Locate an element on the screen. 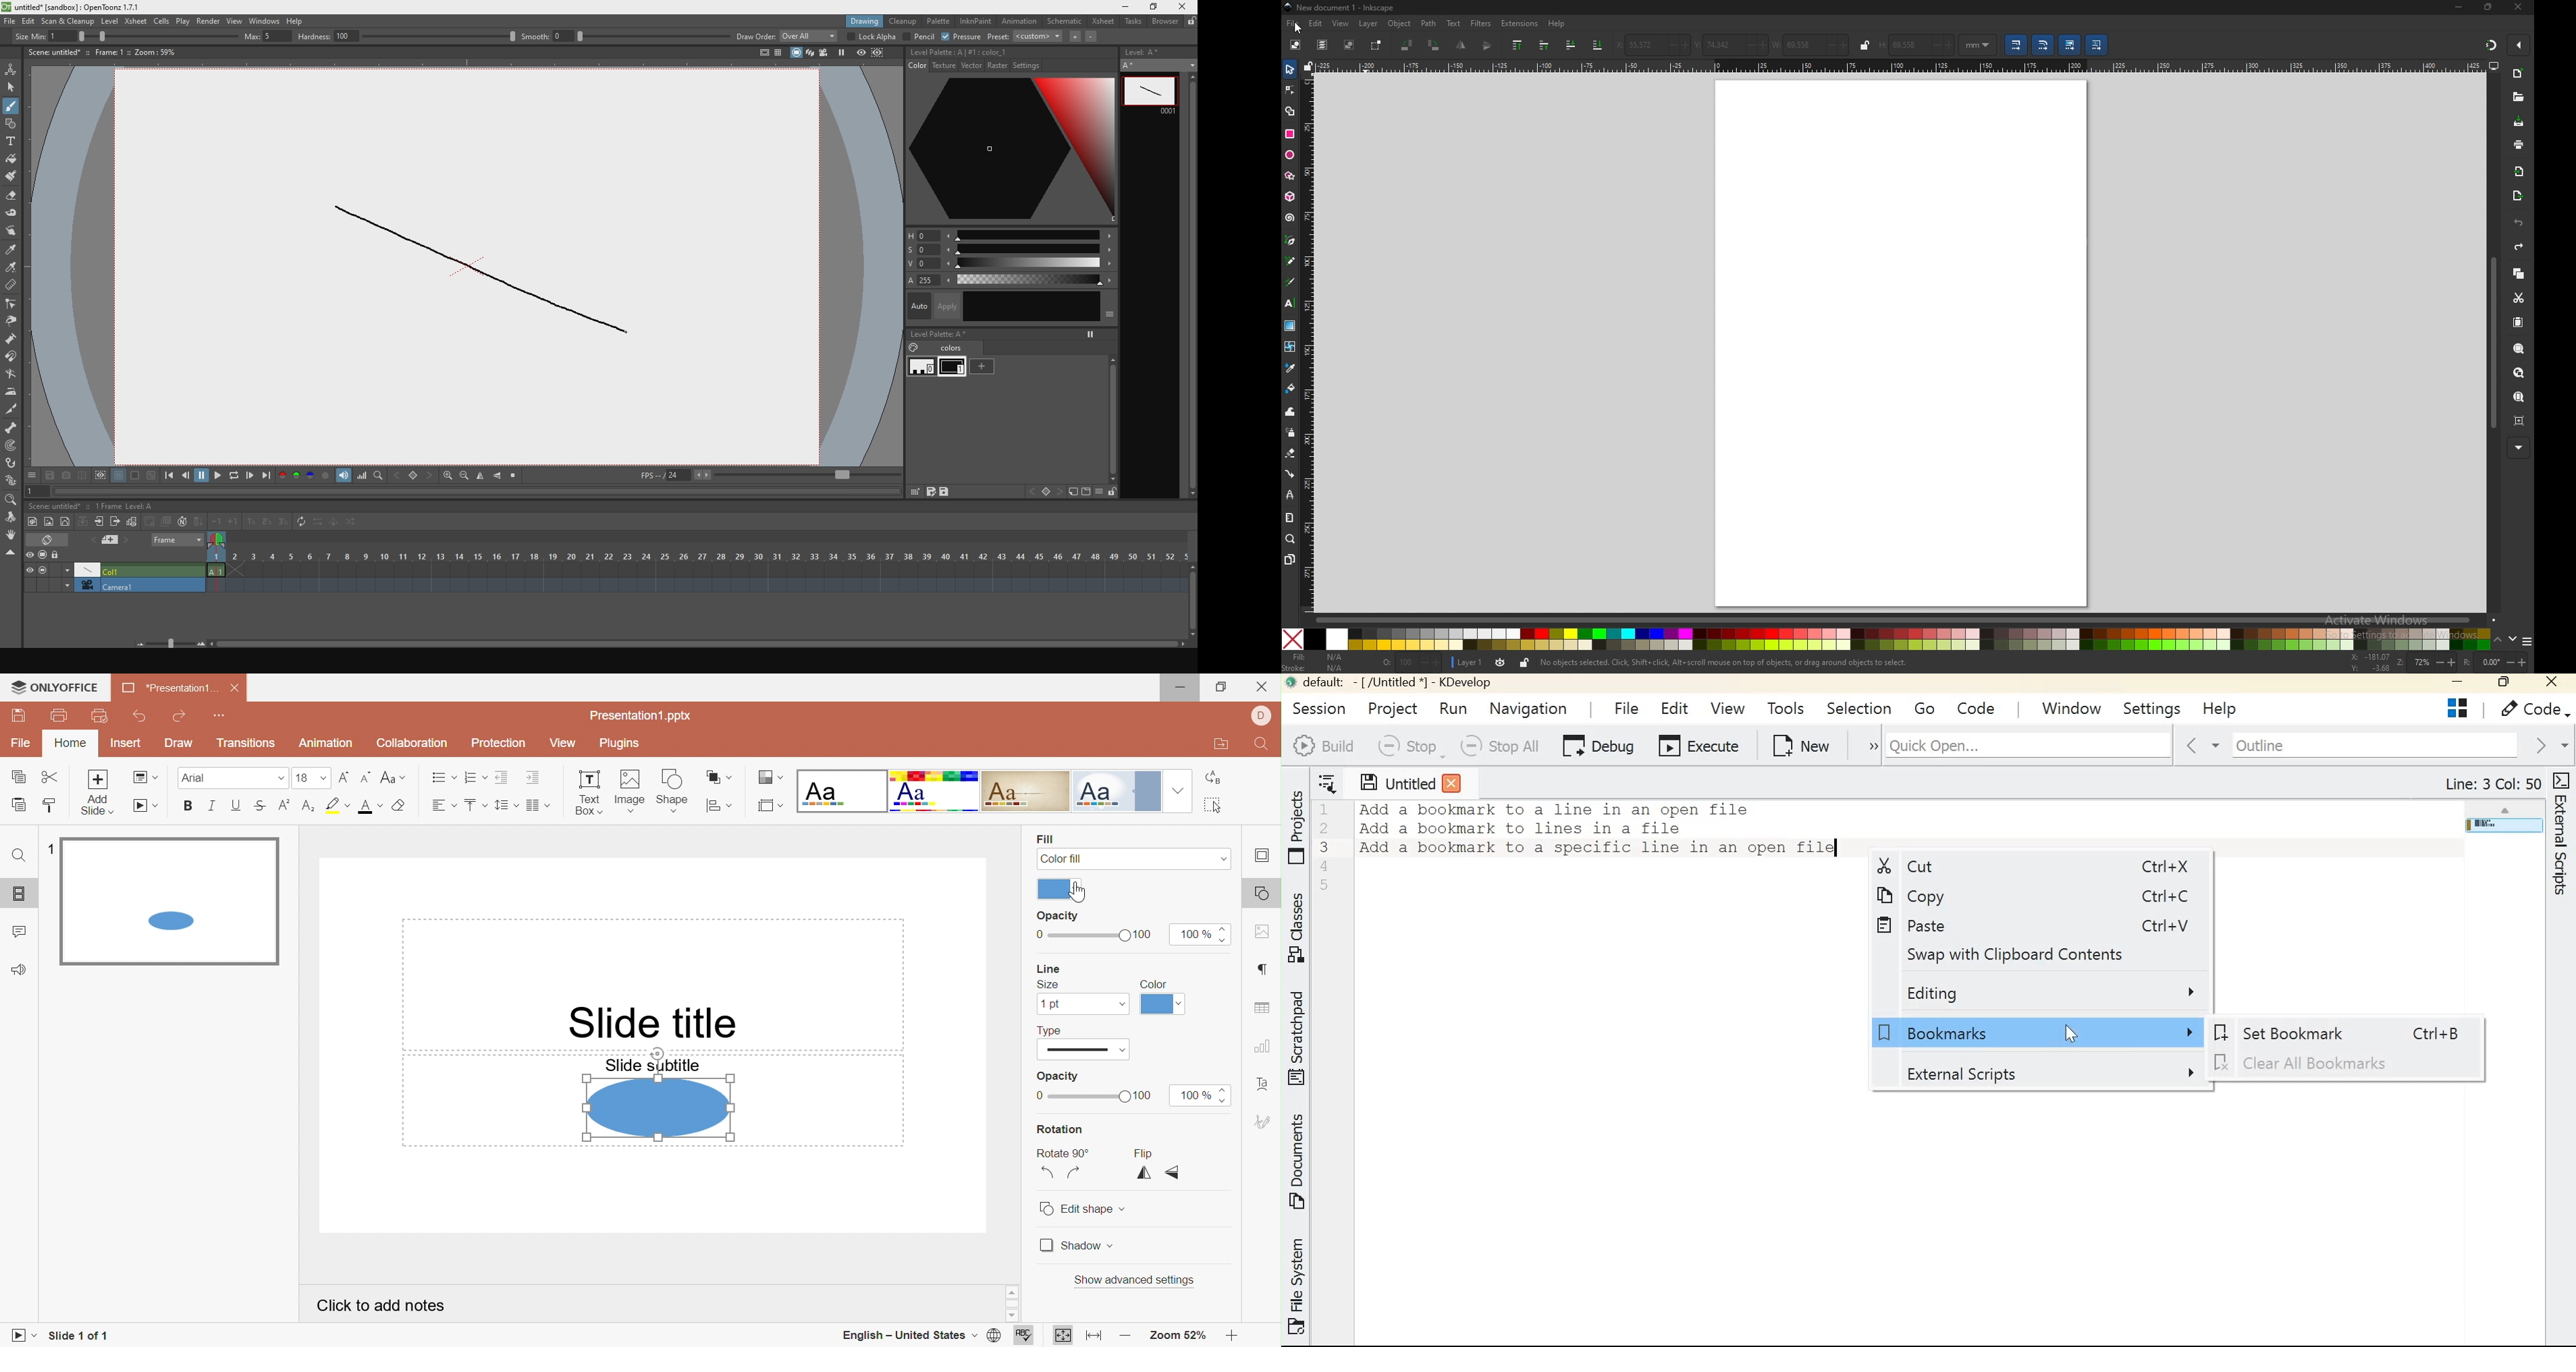 This screenshot has height=1372, width=2576. Close is located at coordinates (1263, 687).